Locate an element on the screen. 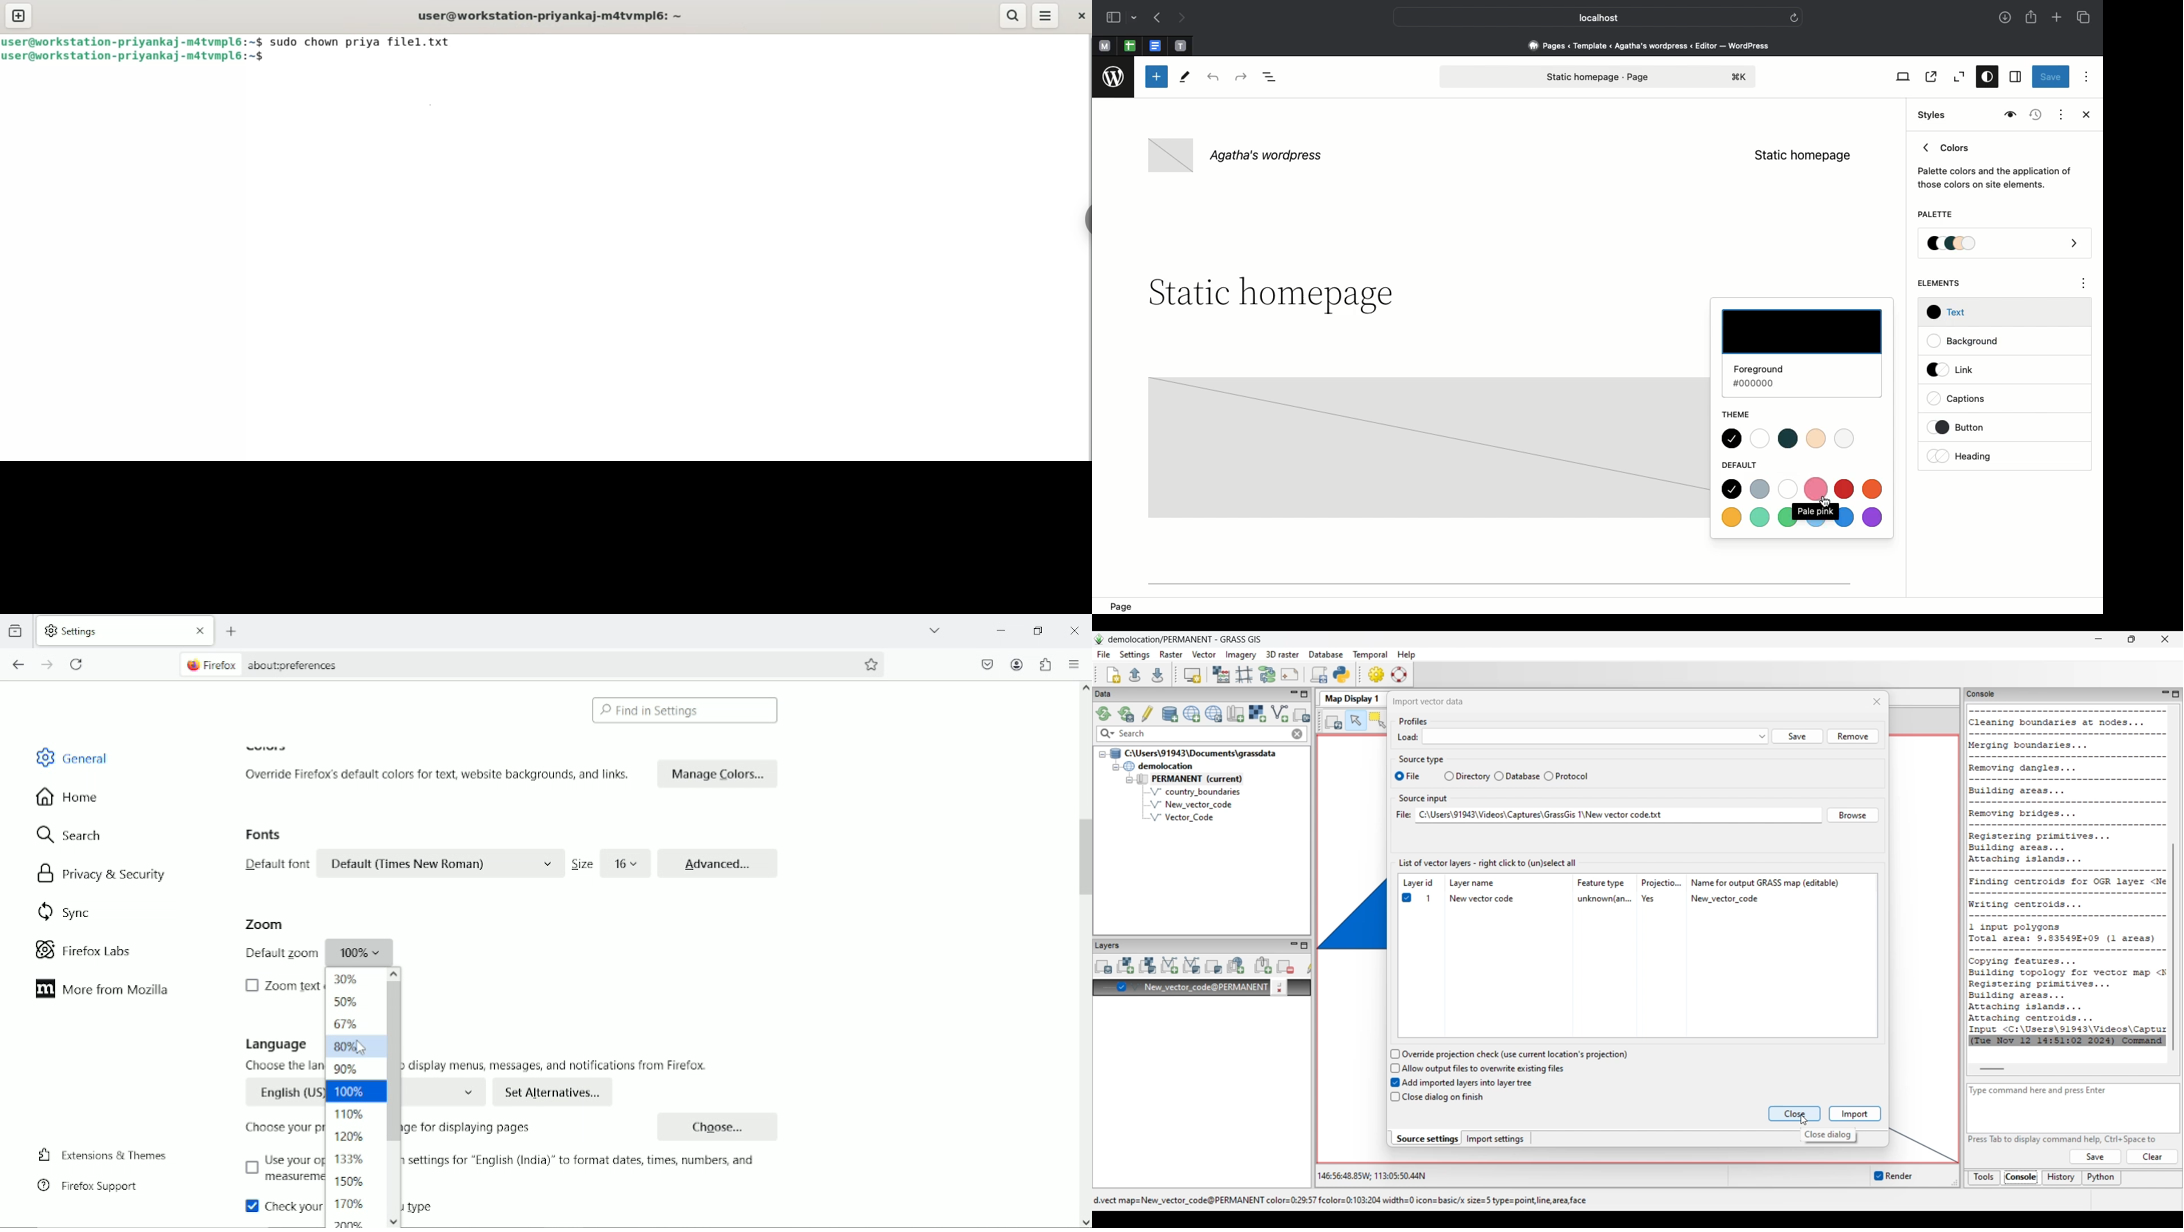  extensions is located at coordinates (1044, 664).